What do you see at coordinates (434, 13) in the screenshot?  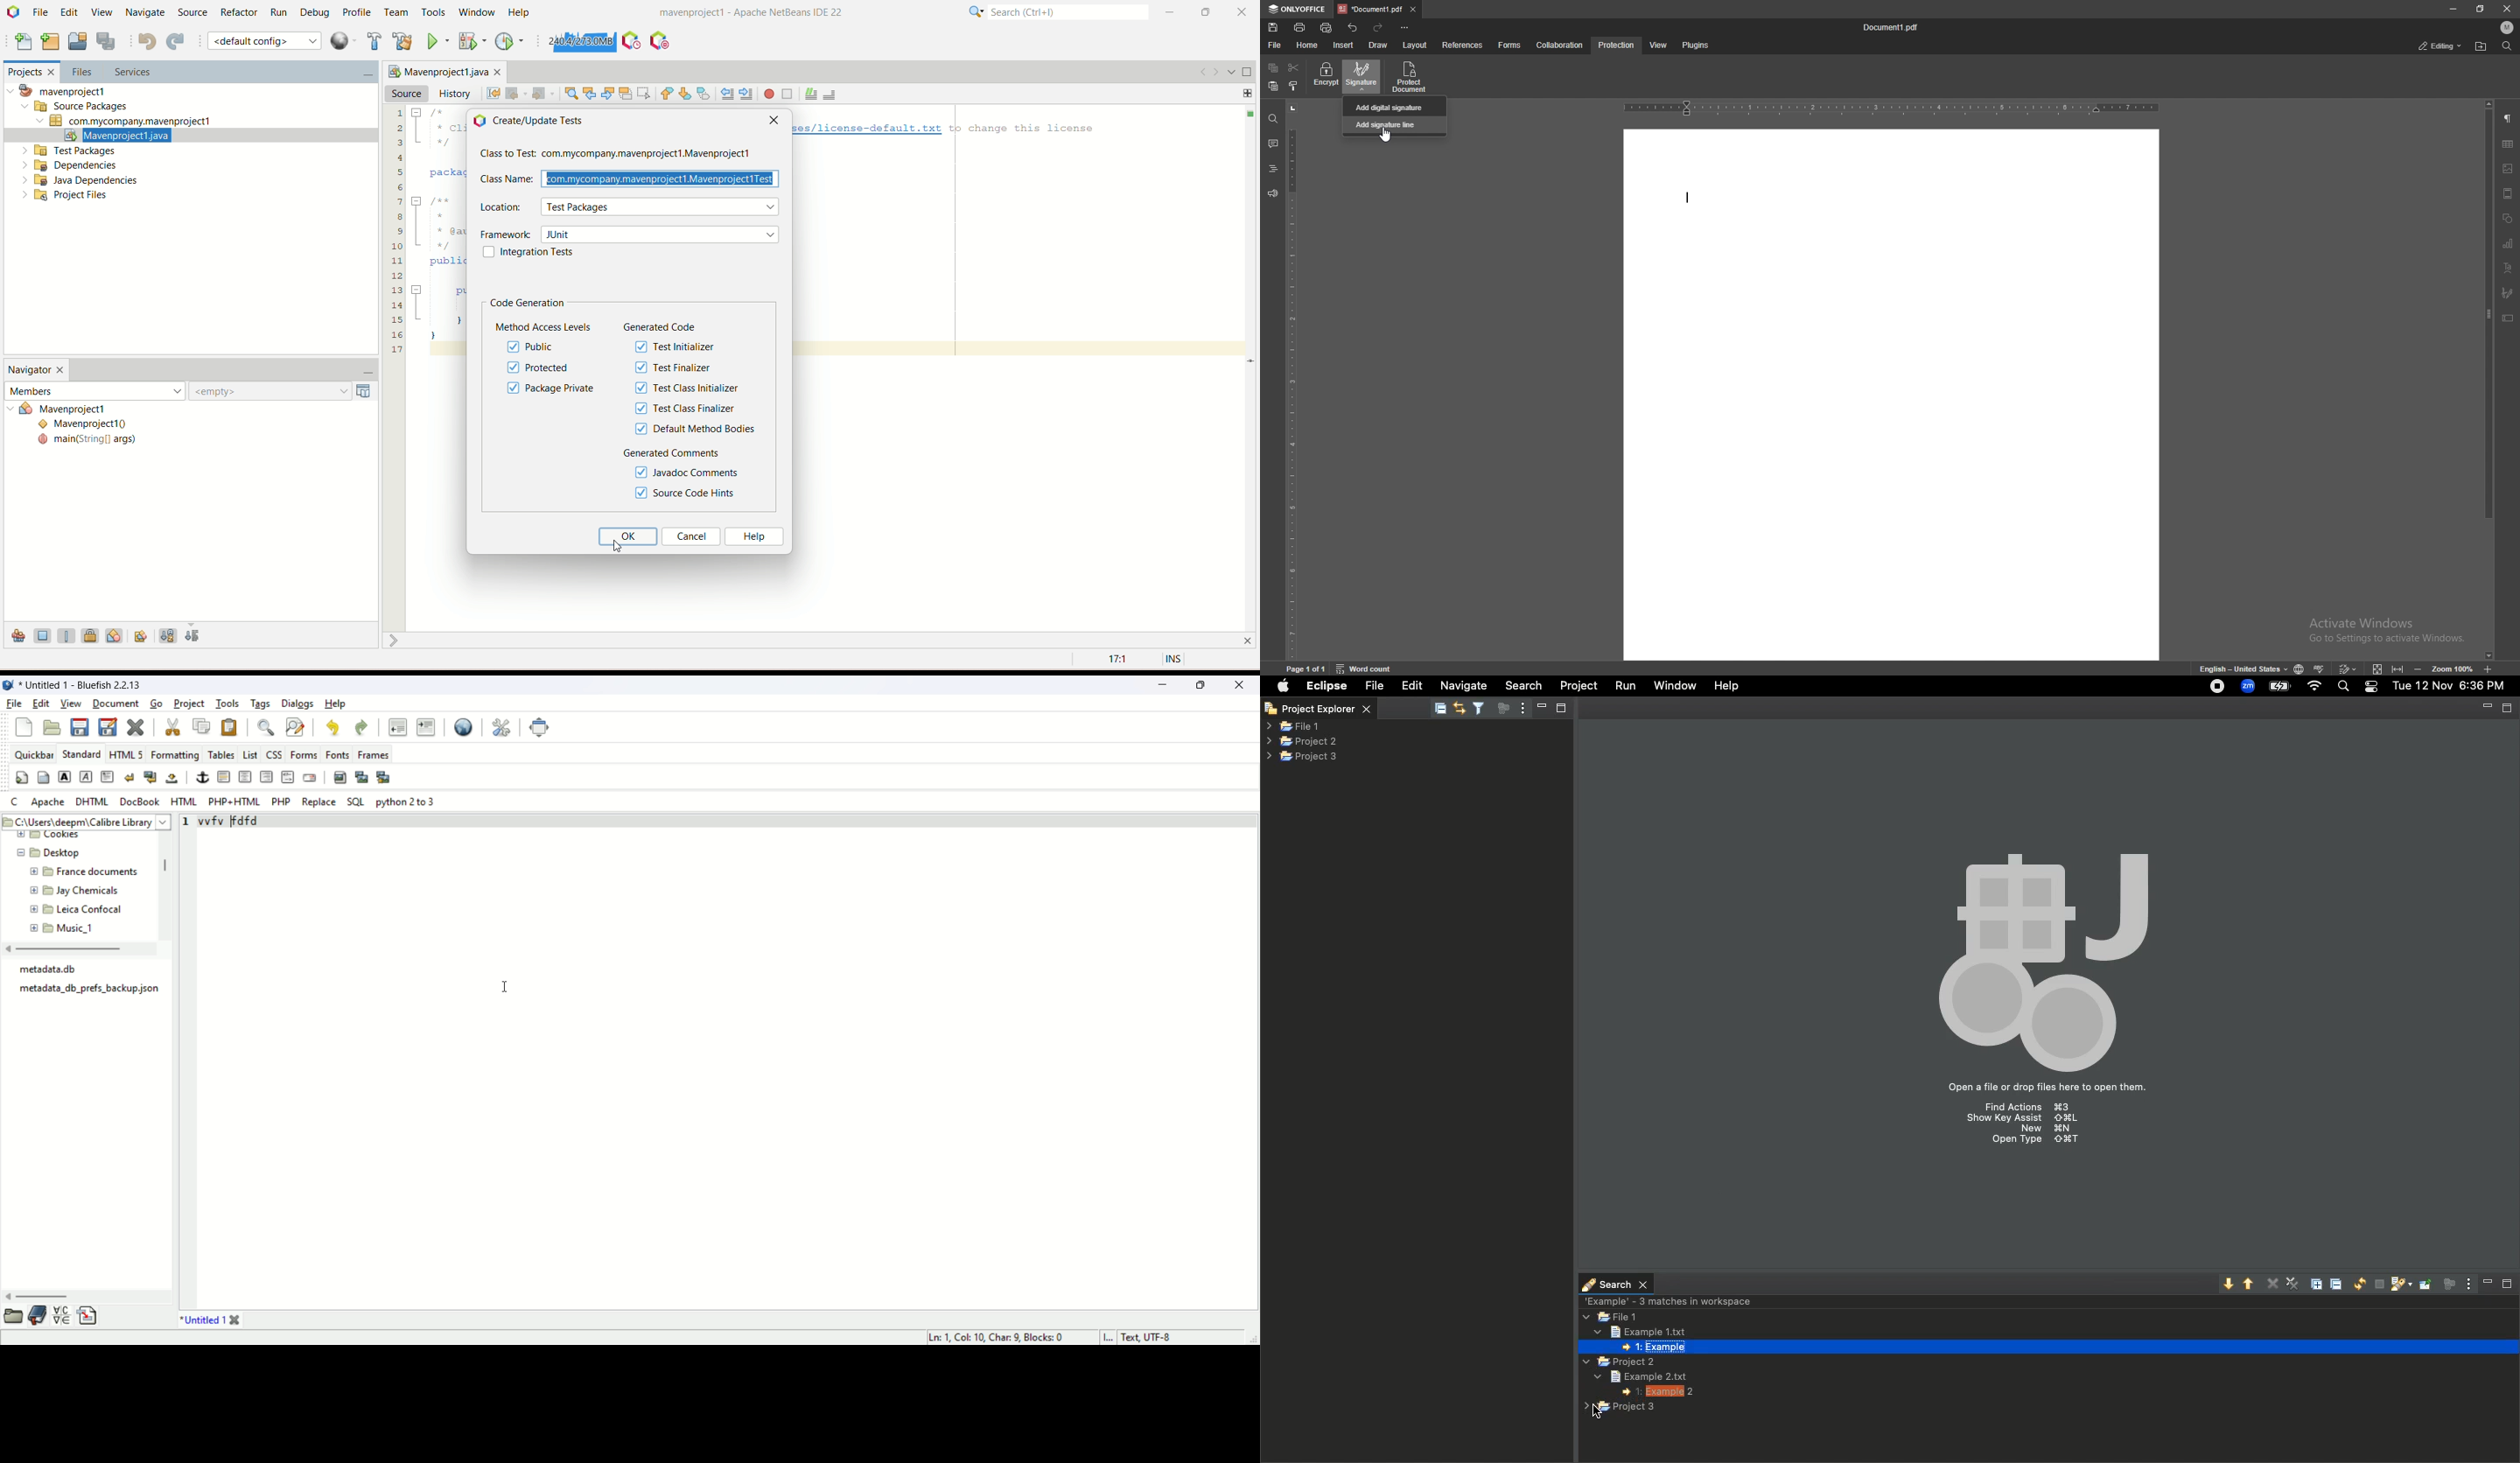 I see `tools` at bounding box center [434, 13].